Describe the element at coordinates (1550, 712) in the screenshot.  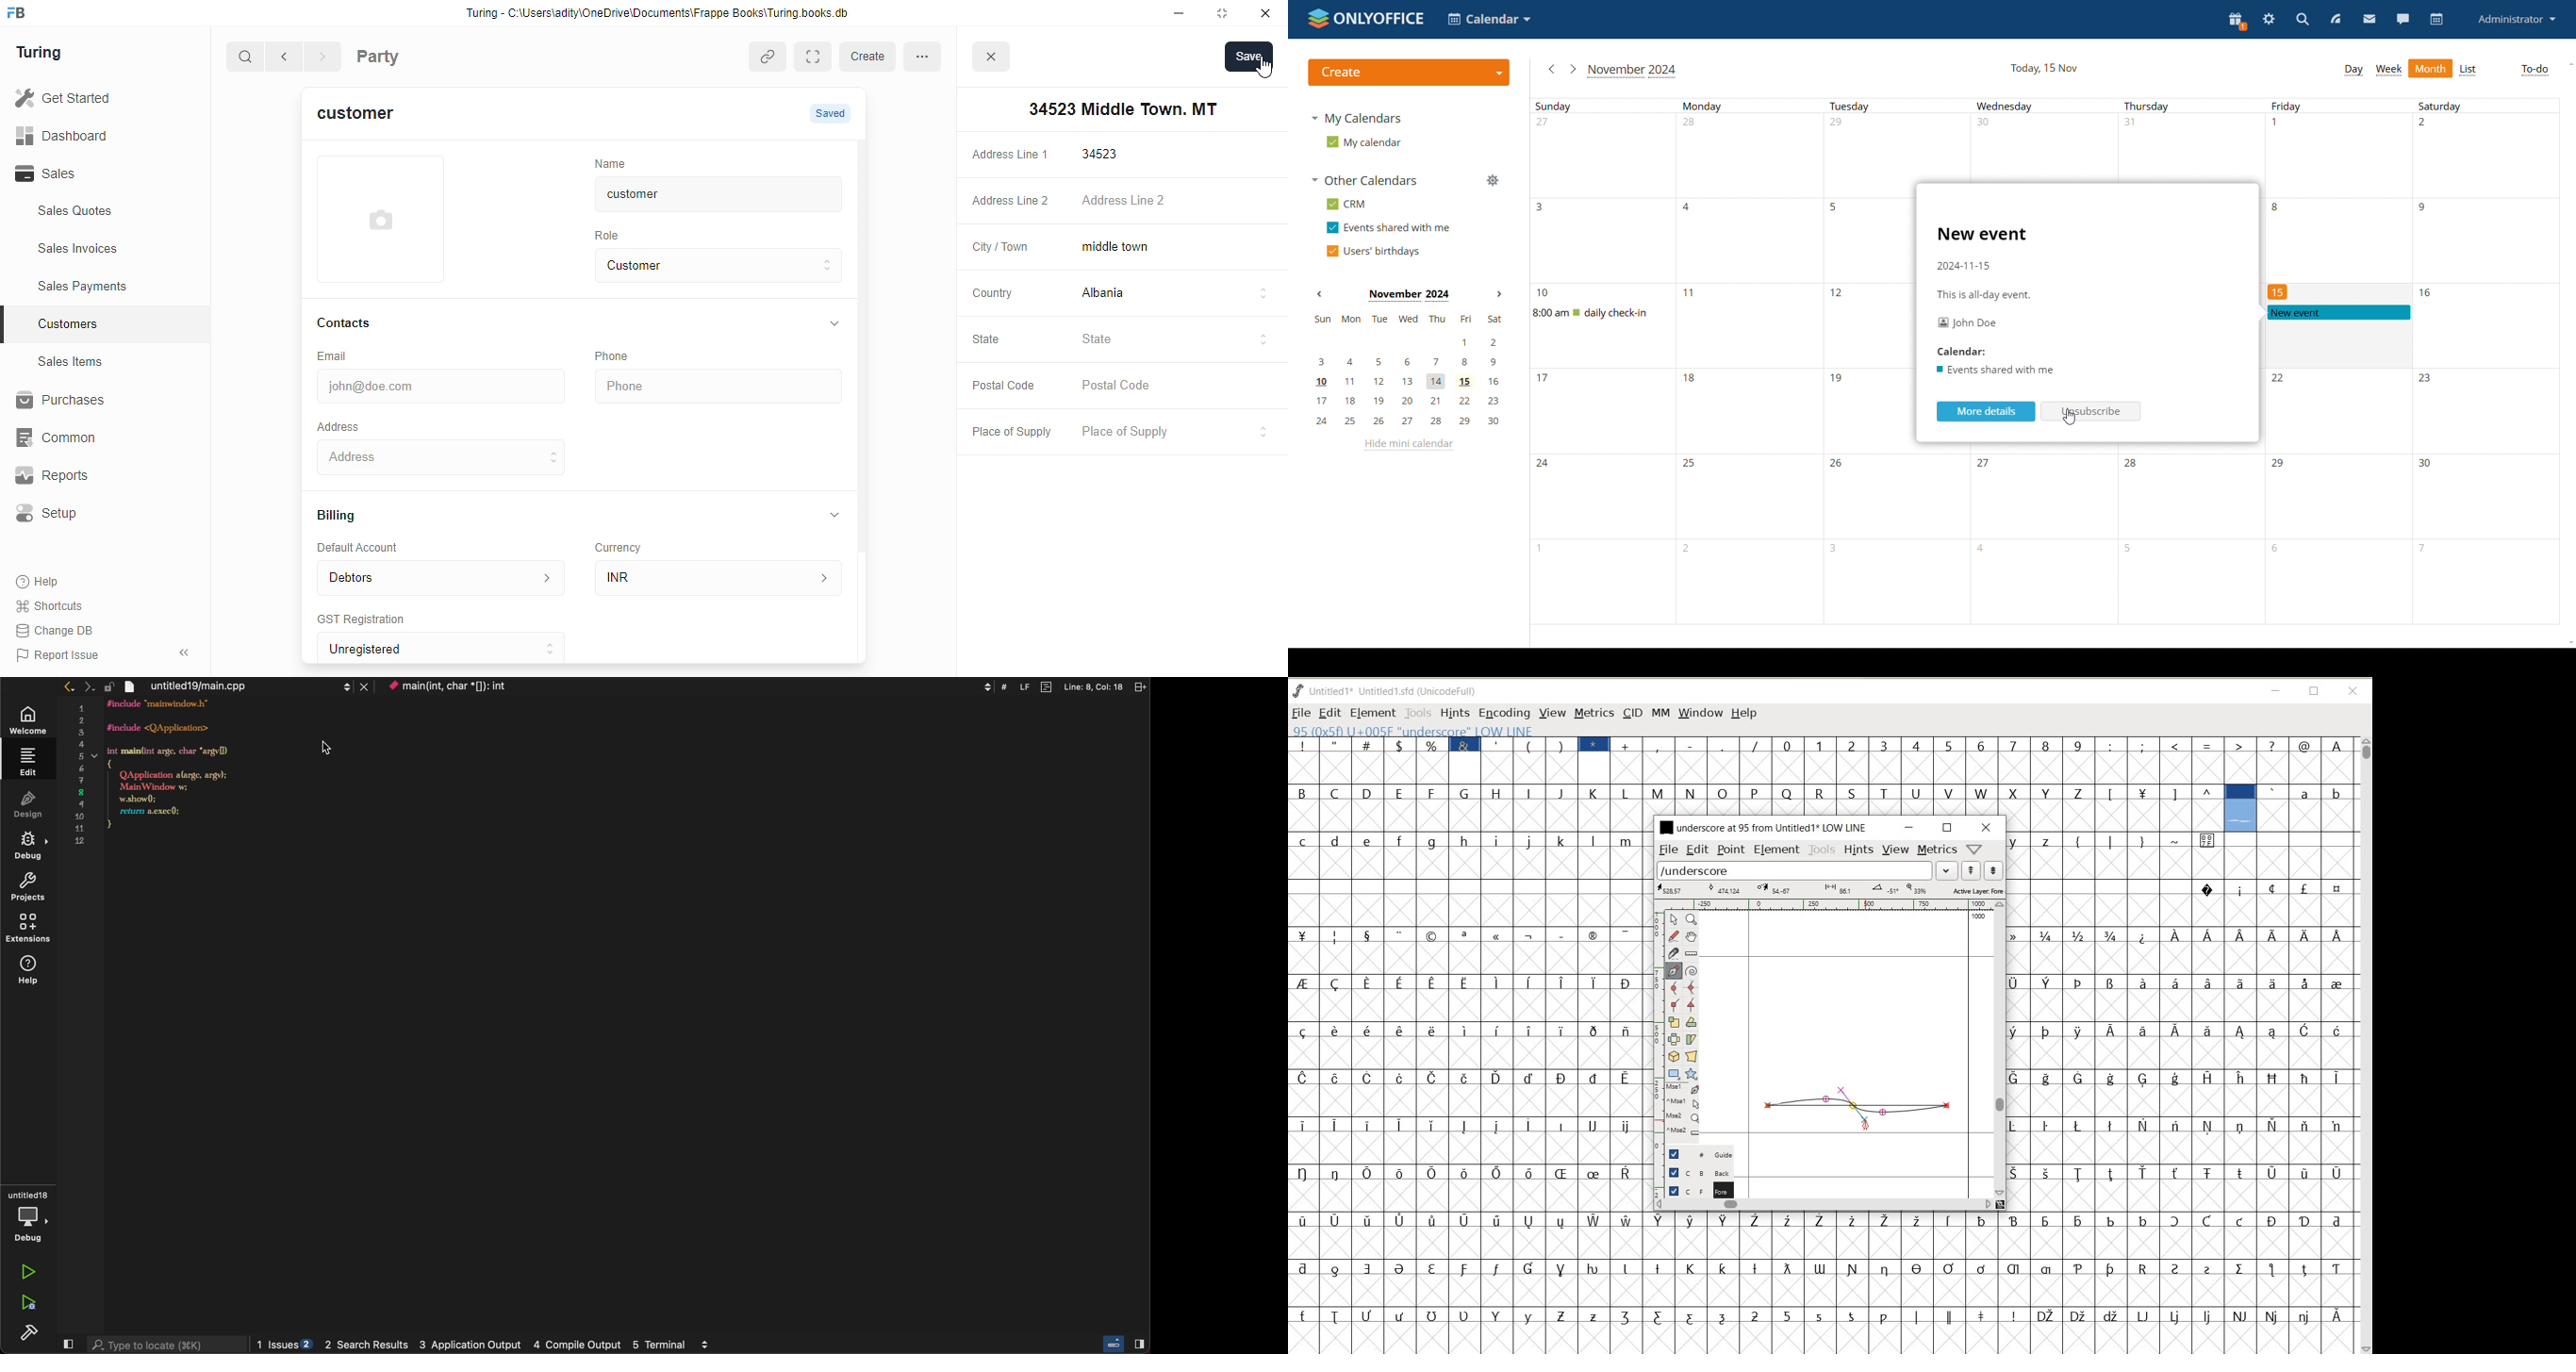
I see `VIEW` at that location.